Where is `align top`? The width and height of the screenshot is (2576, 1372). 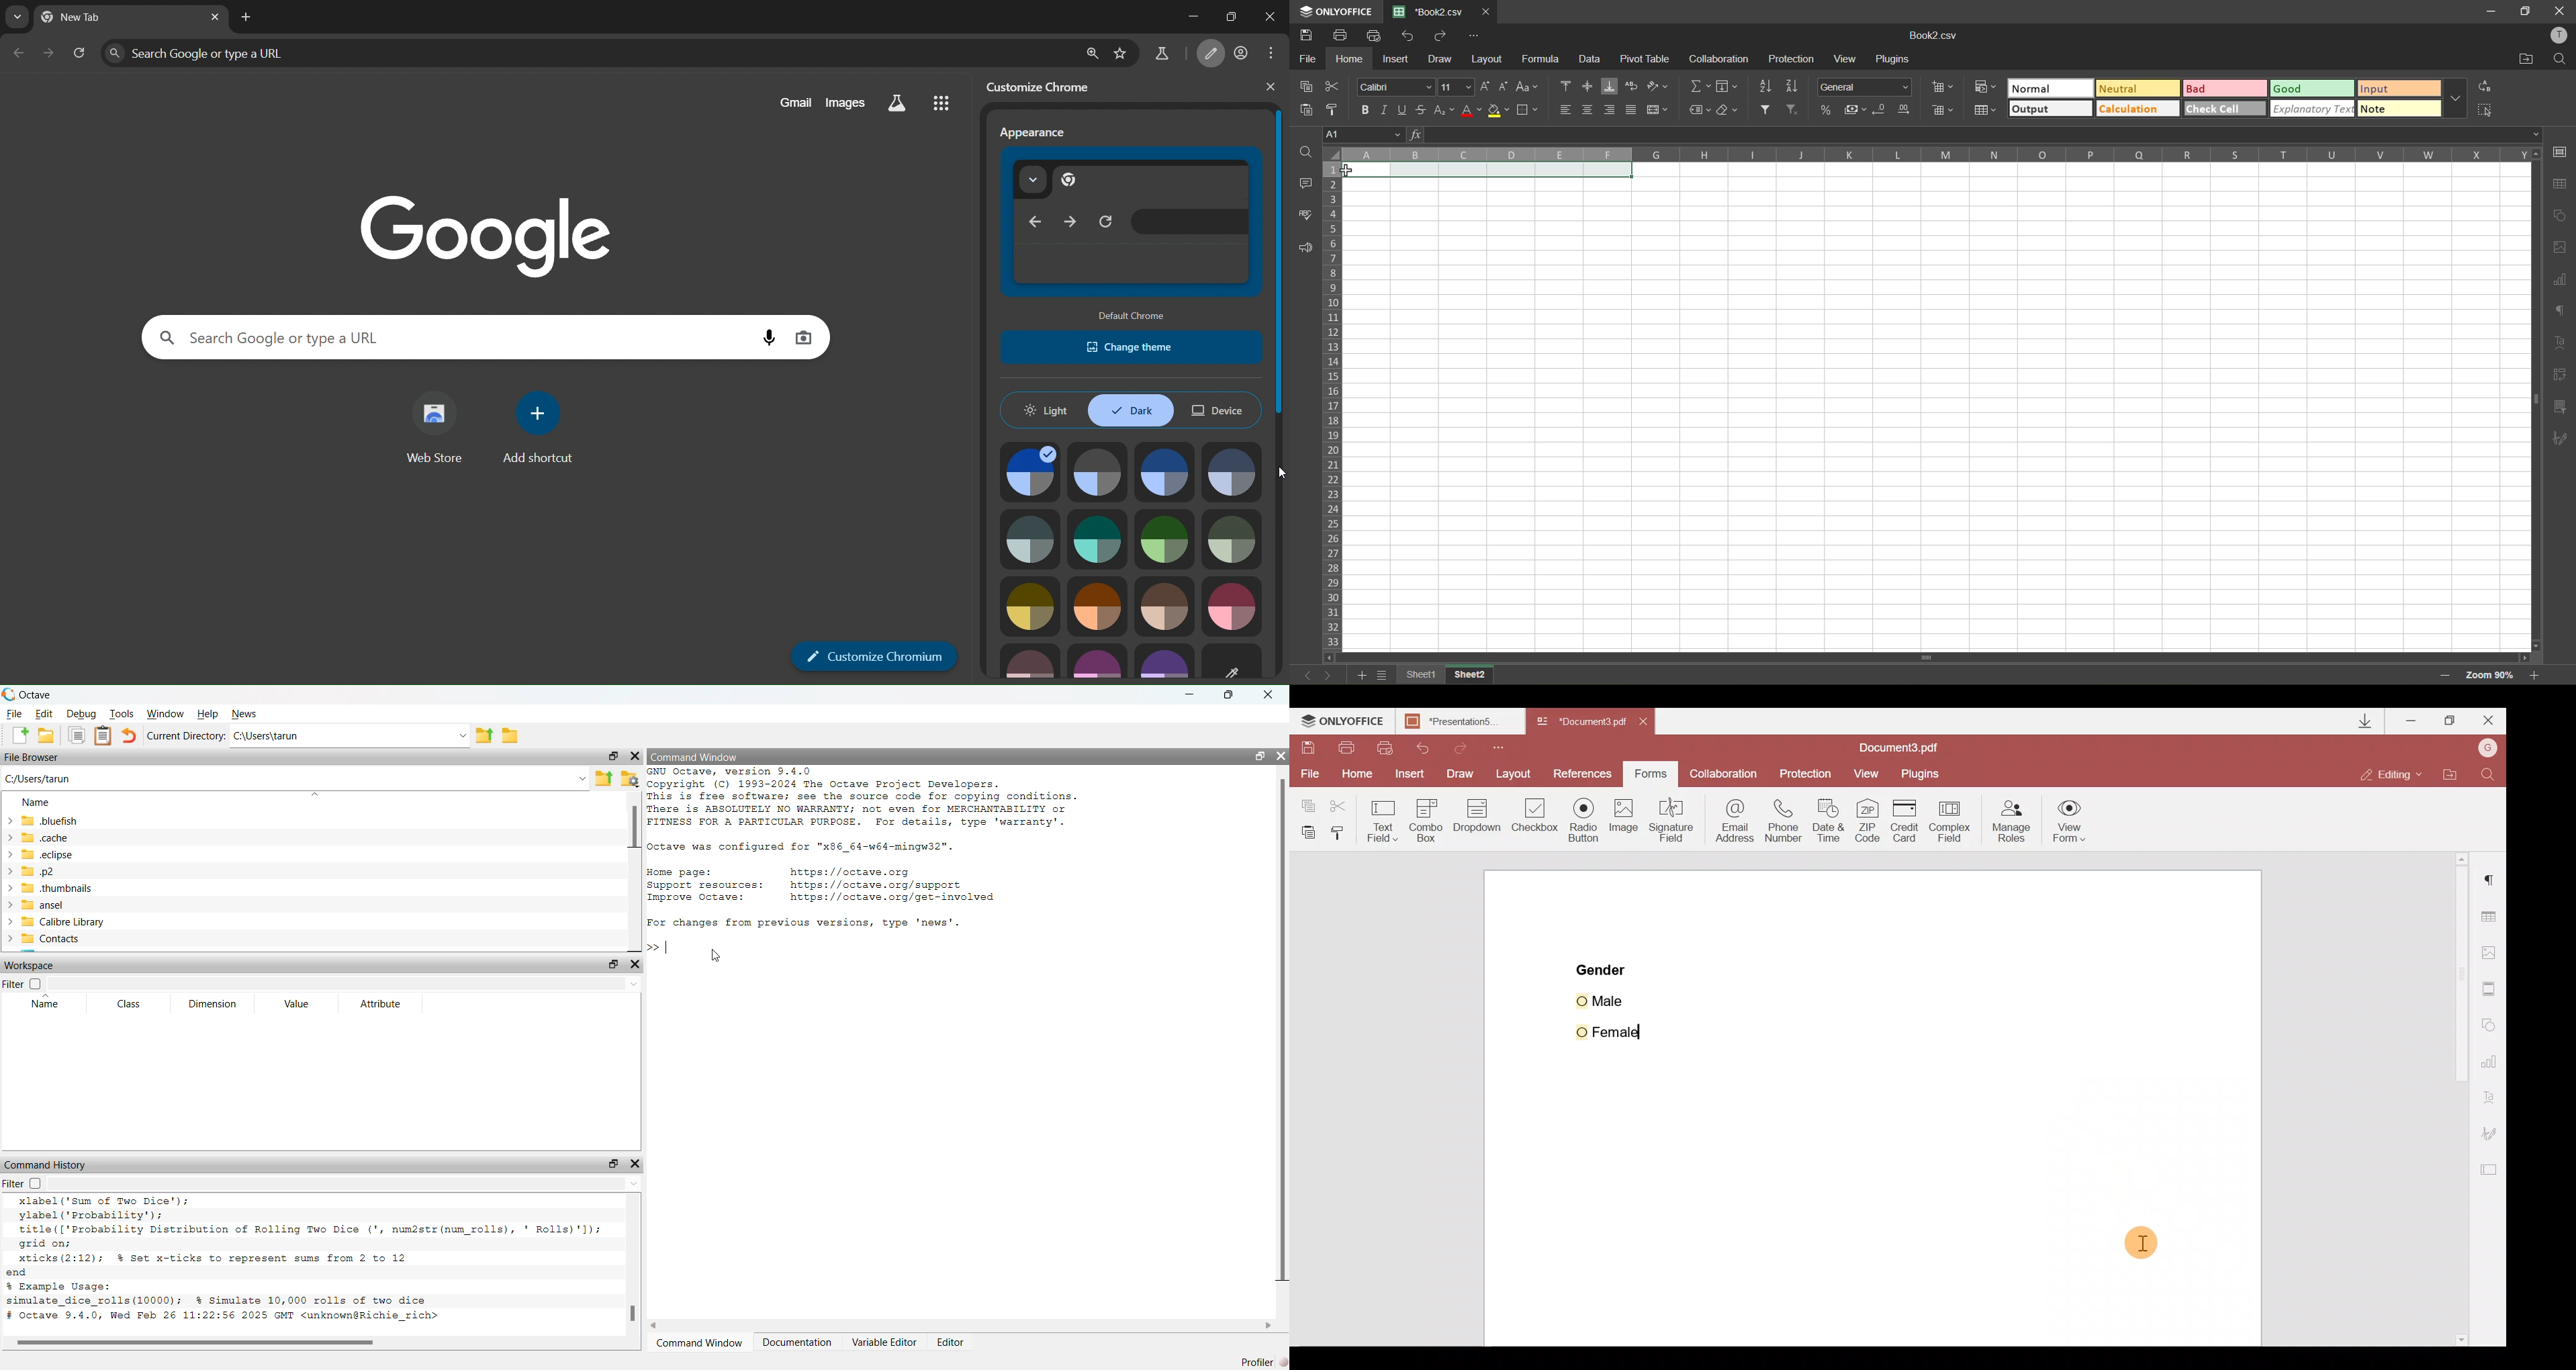 align top is located at coordinates (1566, 88).